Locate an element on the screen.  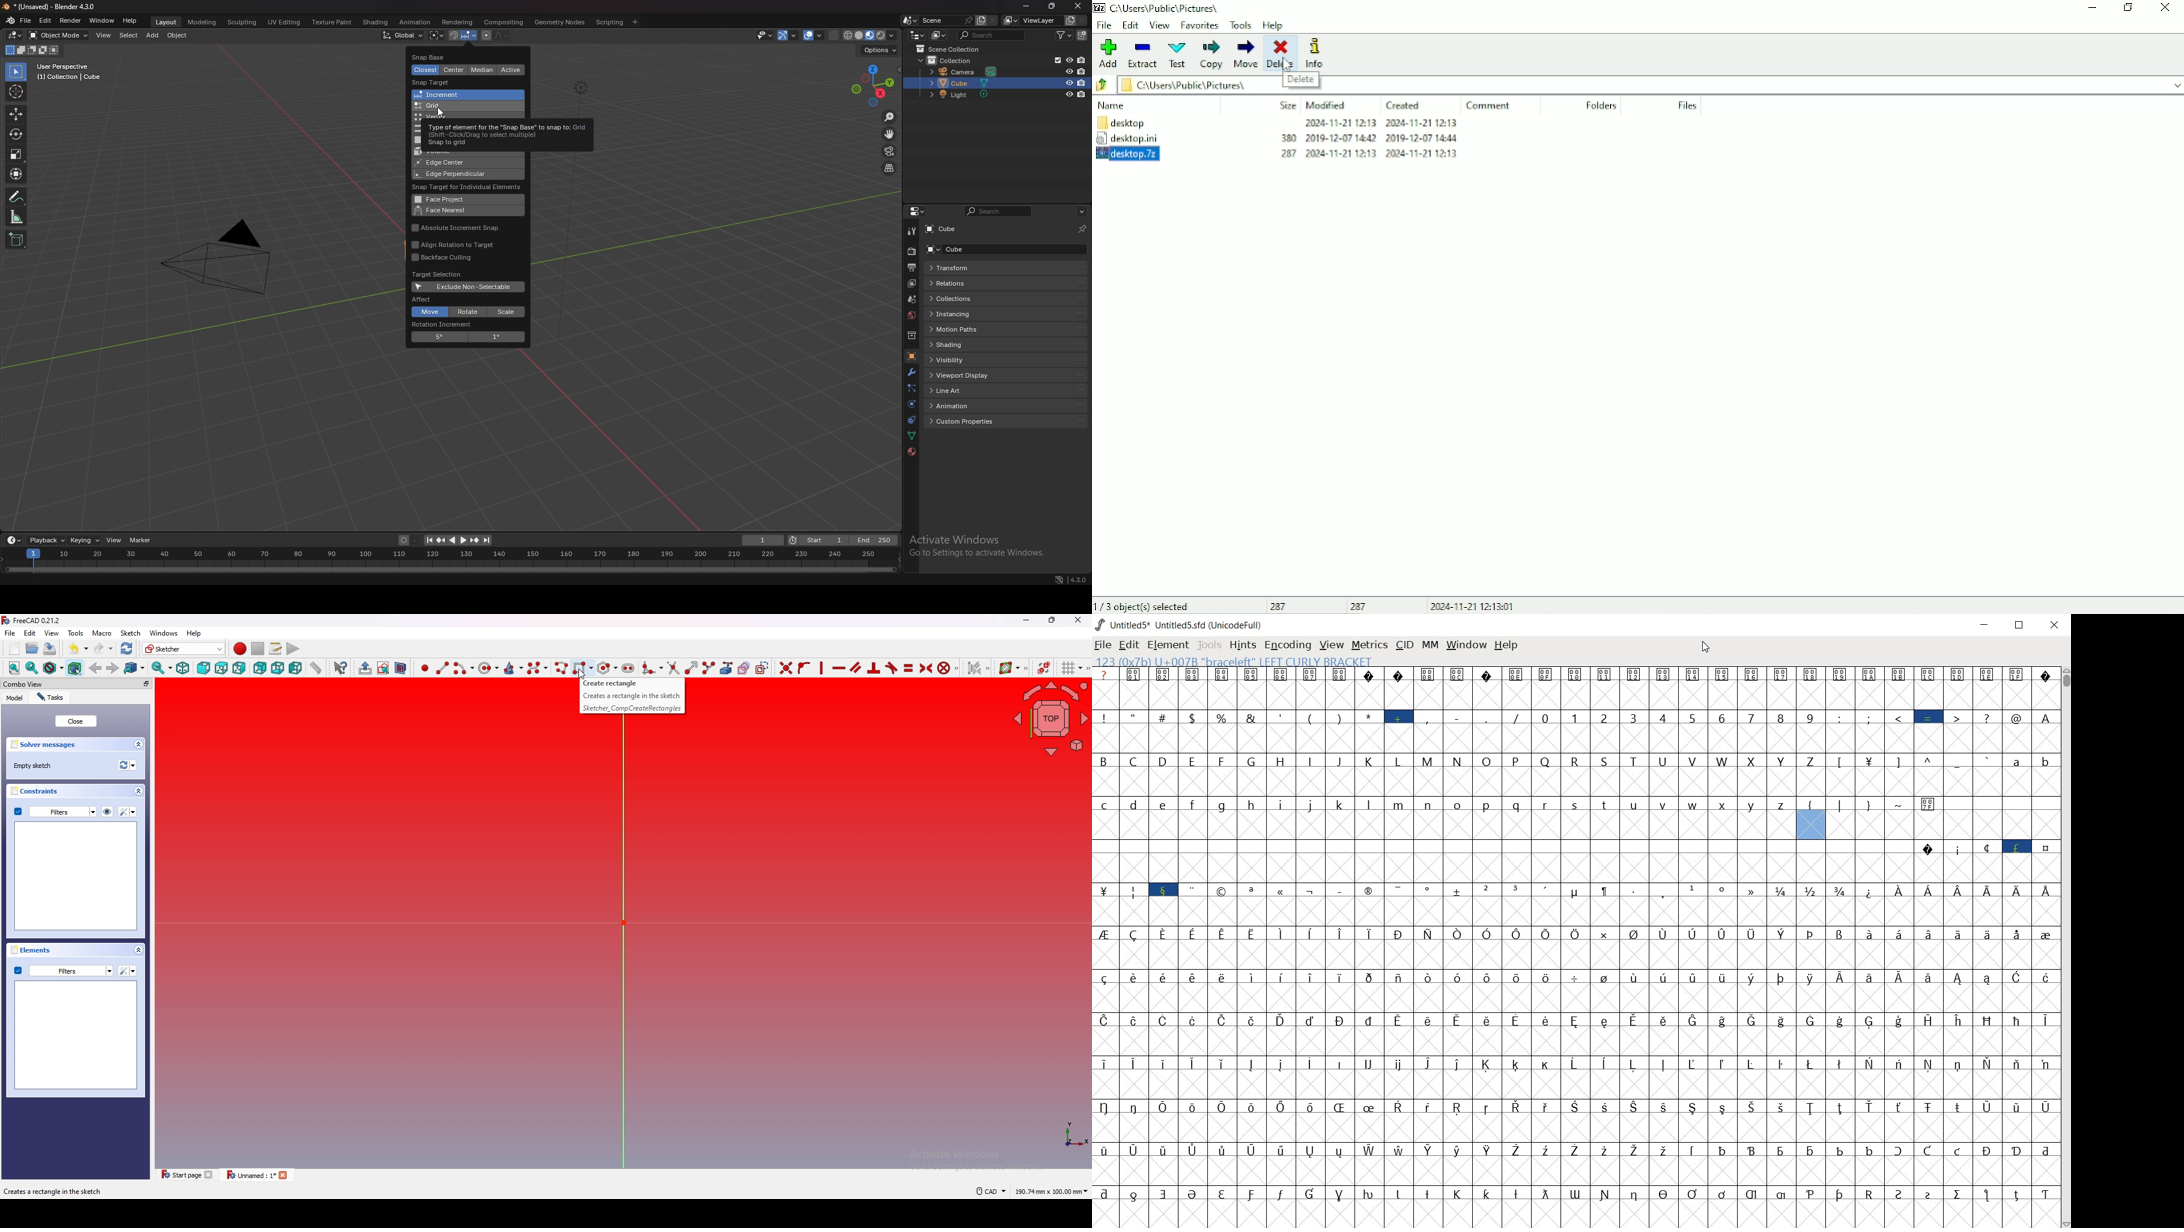
execute macro is located at coordinates (293, 649).